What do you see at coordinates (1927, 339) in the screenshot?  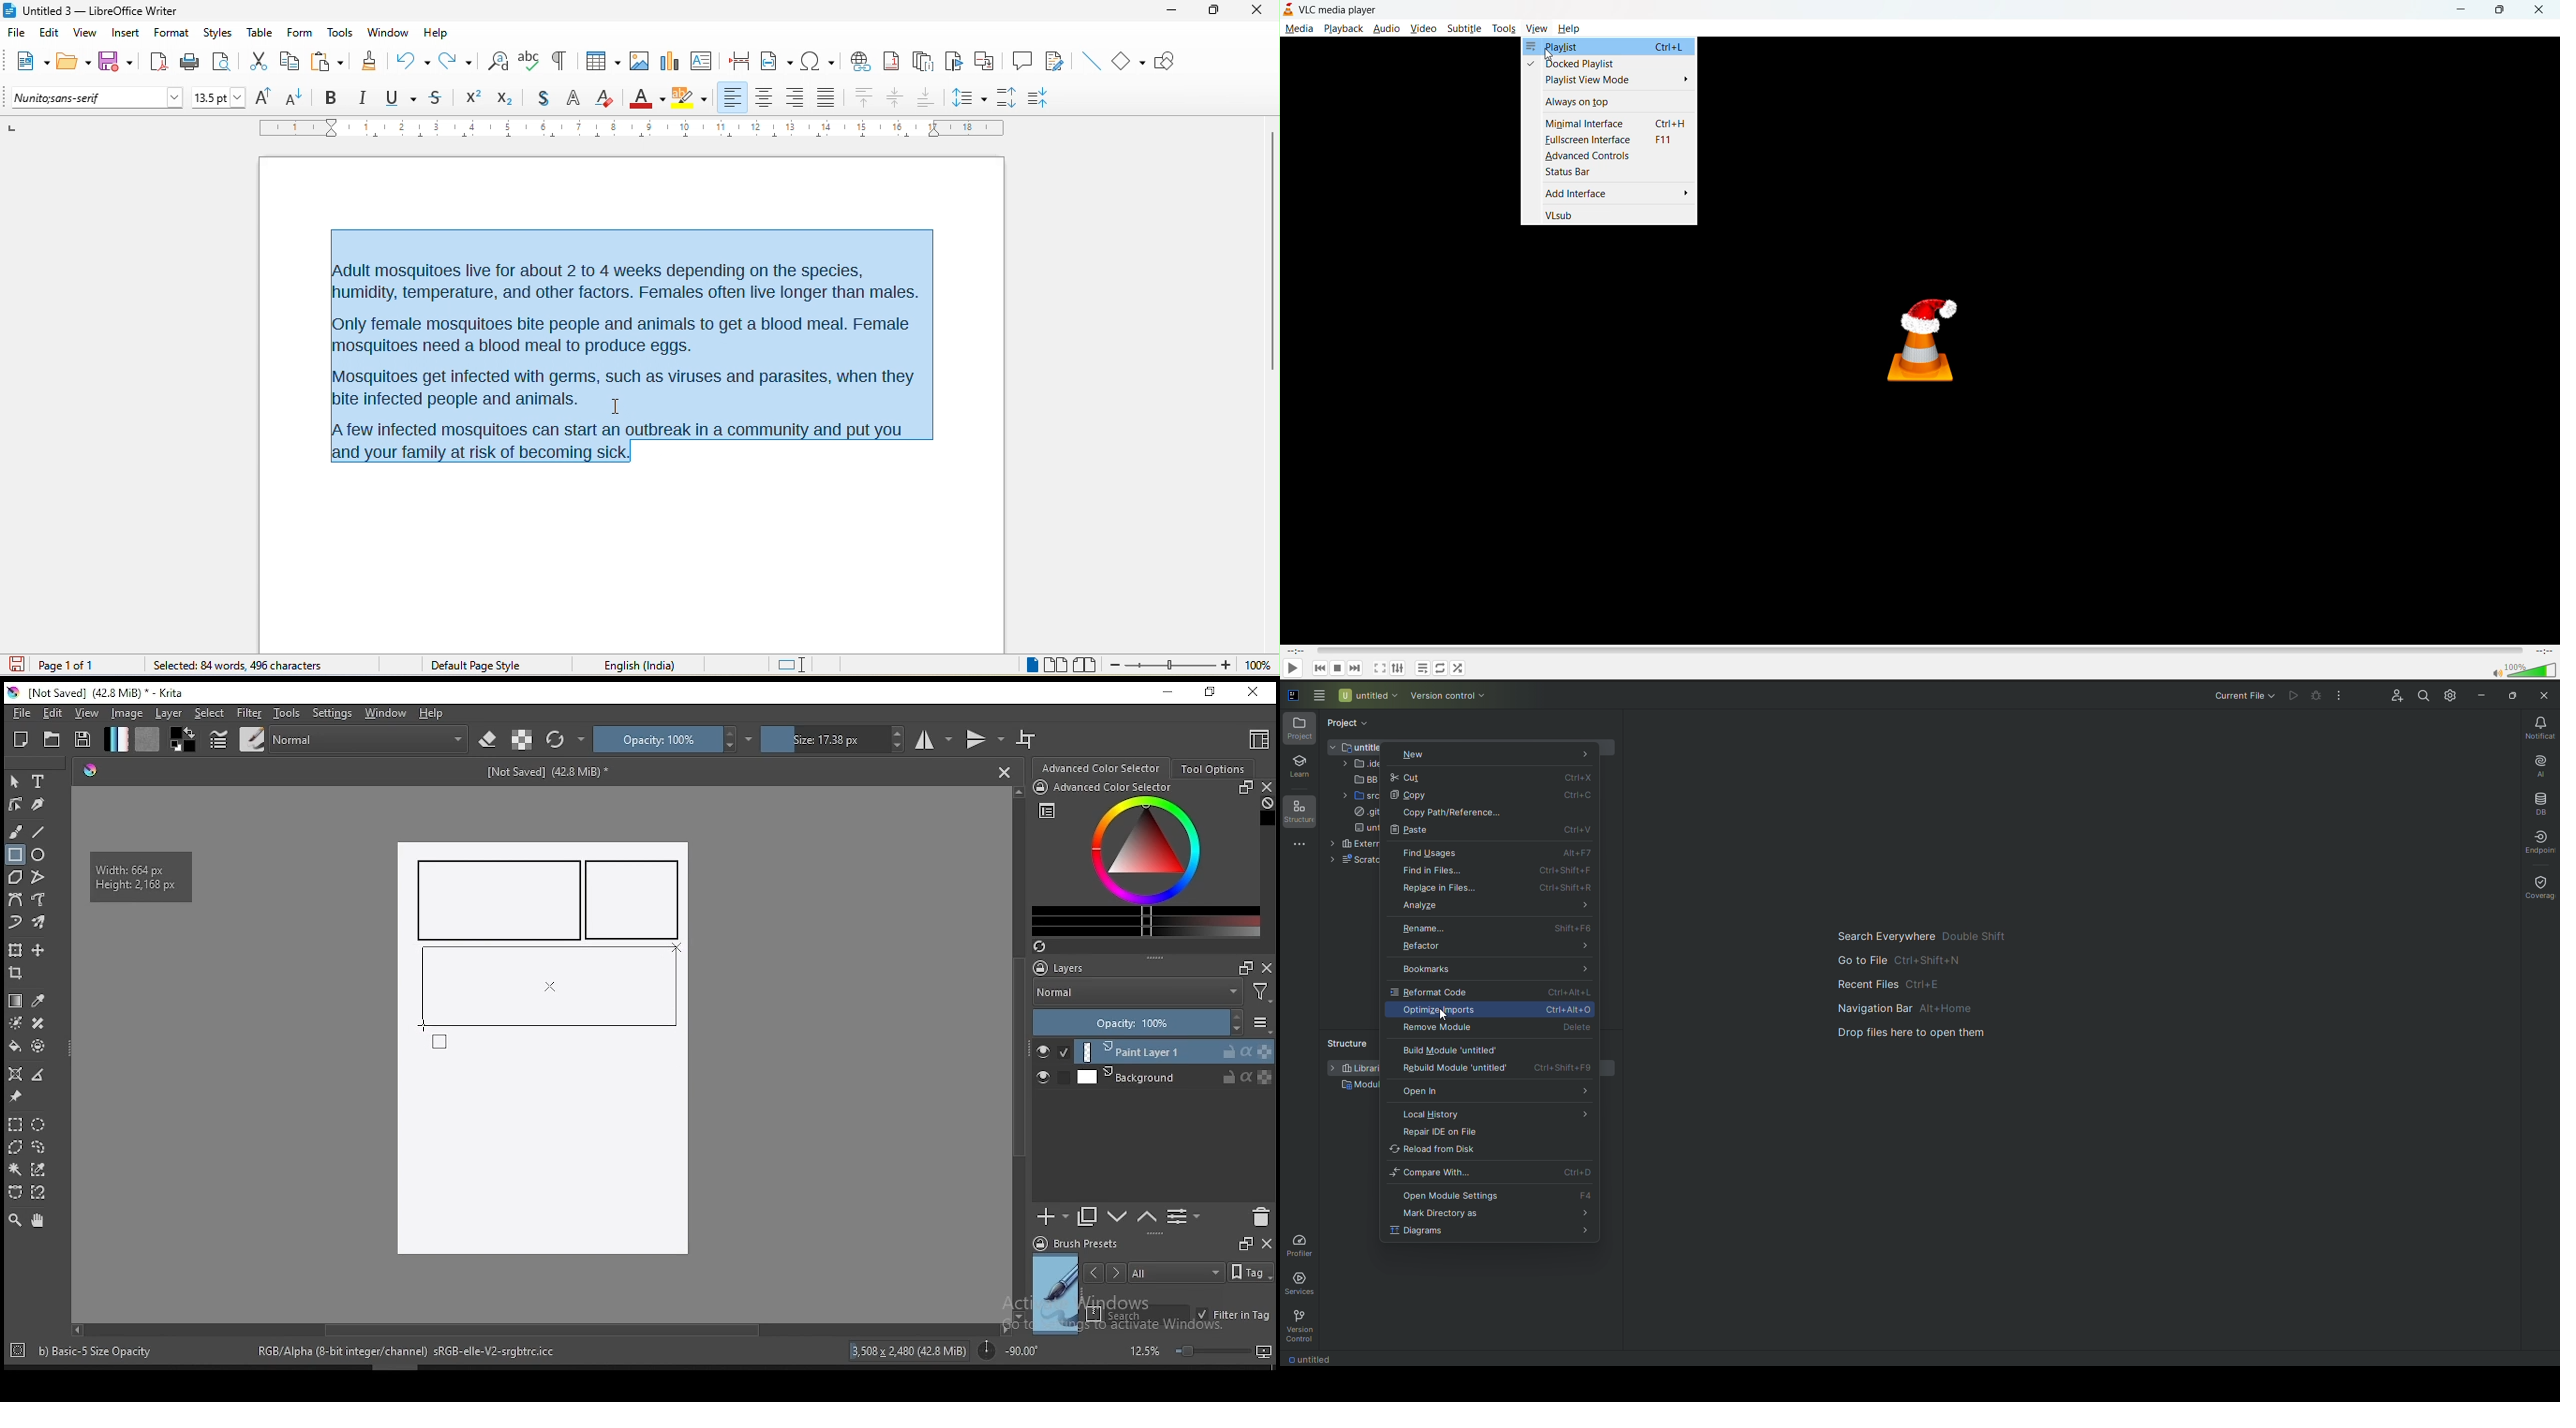 I see `vlc media player logo` at bounding box center [1927, 339].